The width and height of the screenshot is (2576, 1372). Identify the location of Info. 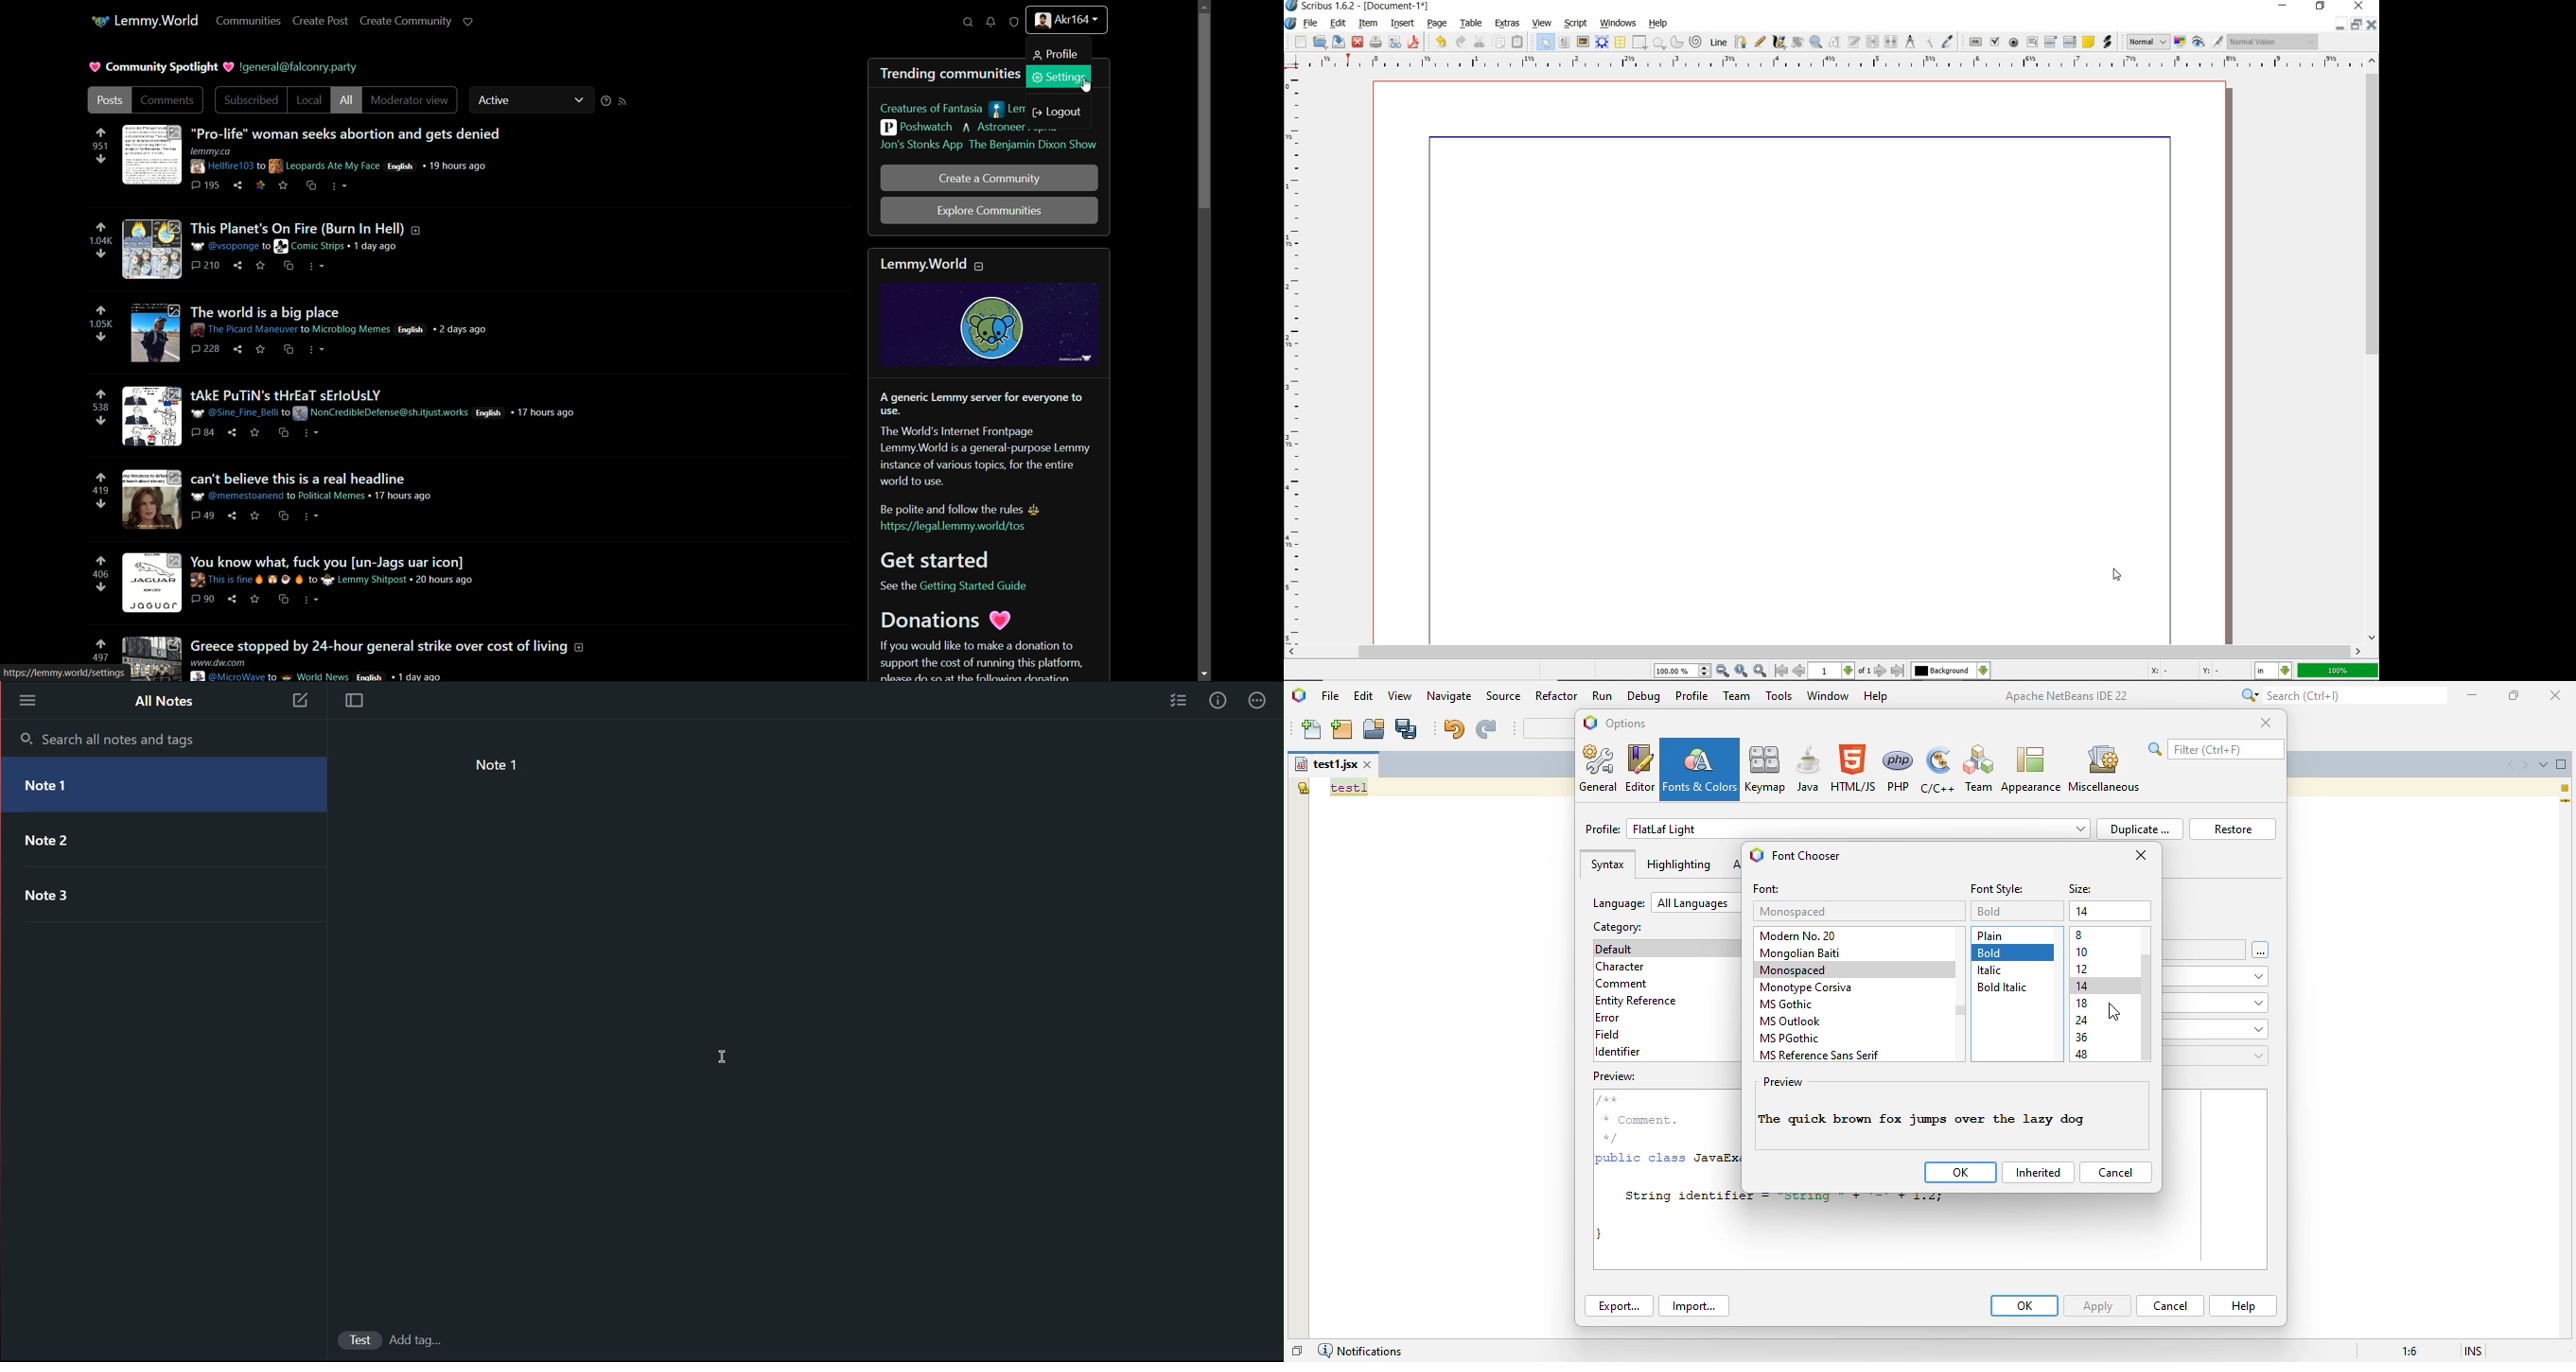
(1219, 700).